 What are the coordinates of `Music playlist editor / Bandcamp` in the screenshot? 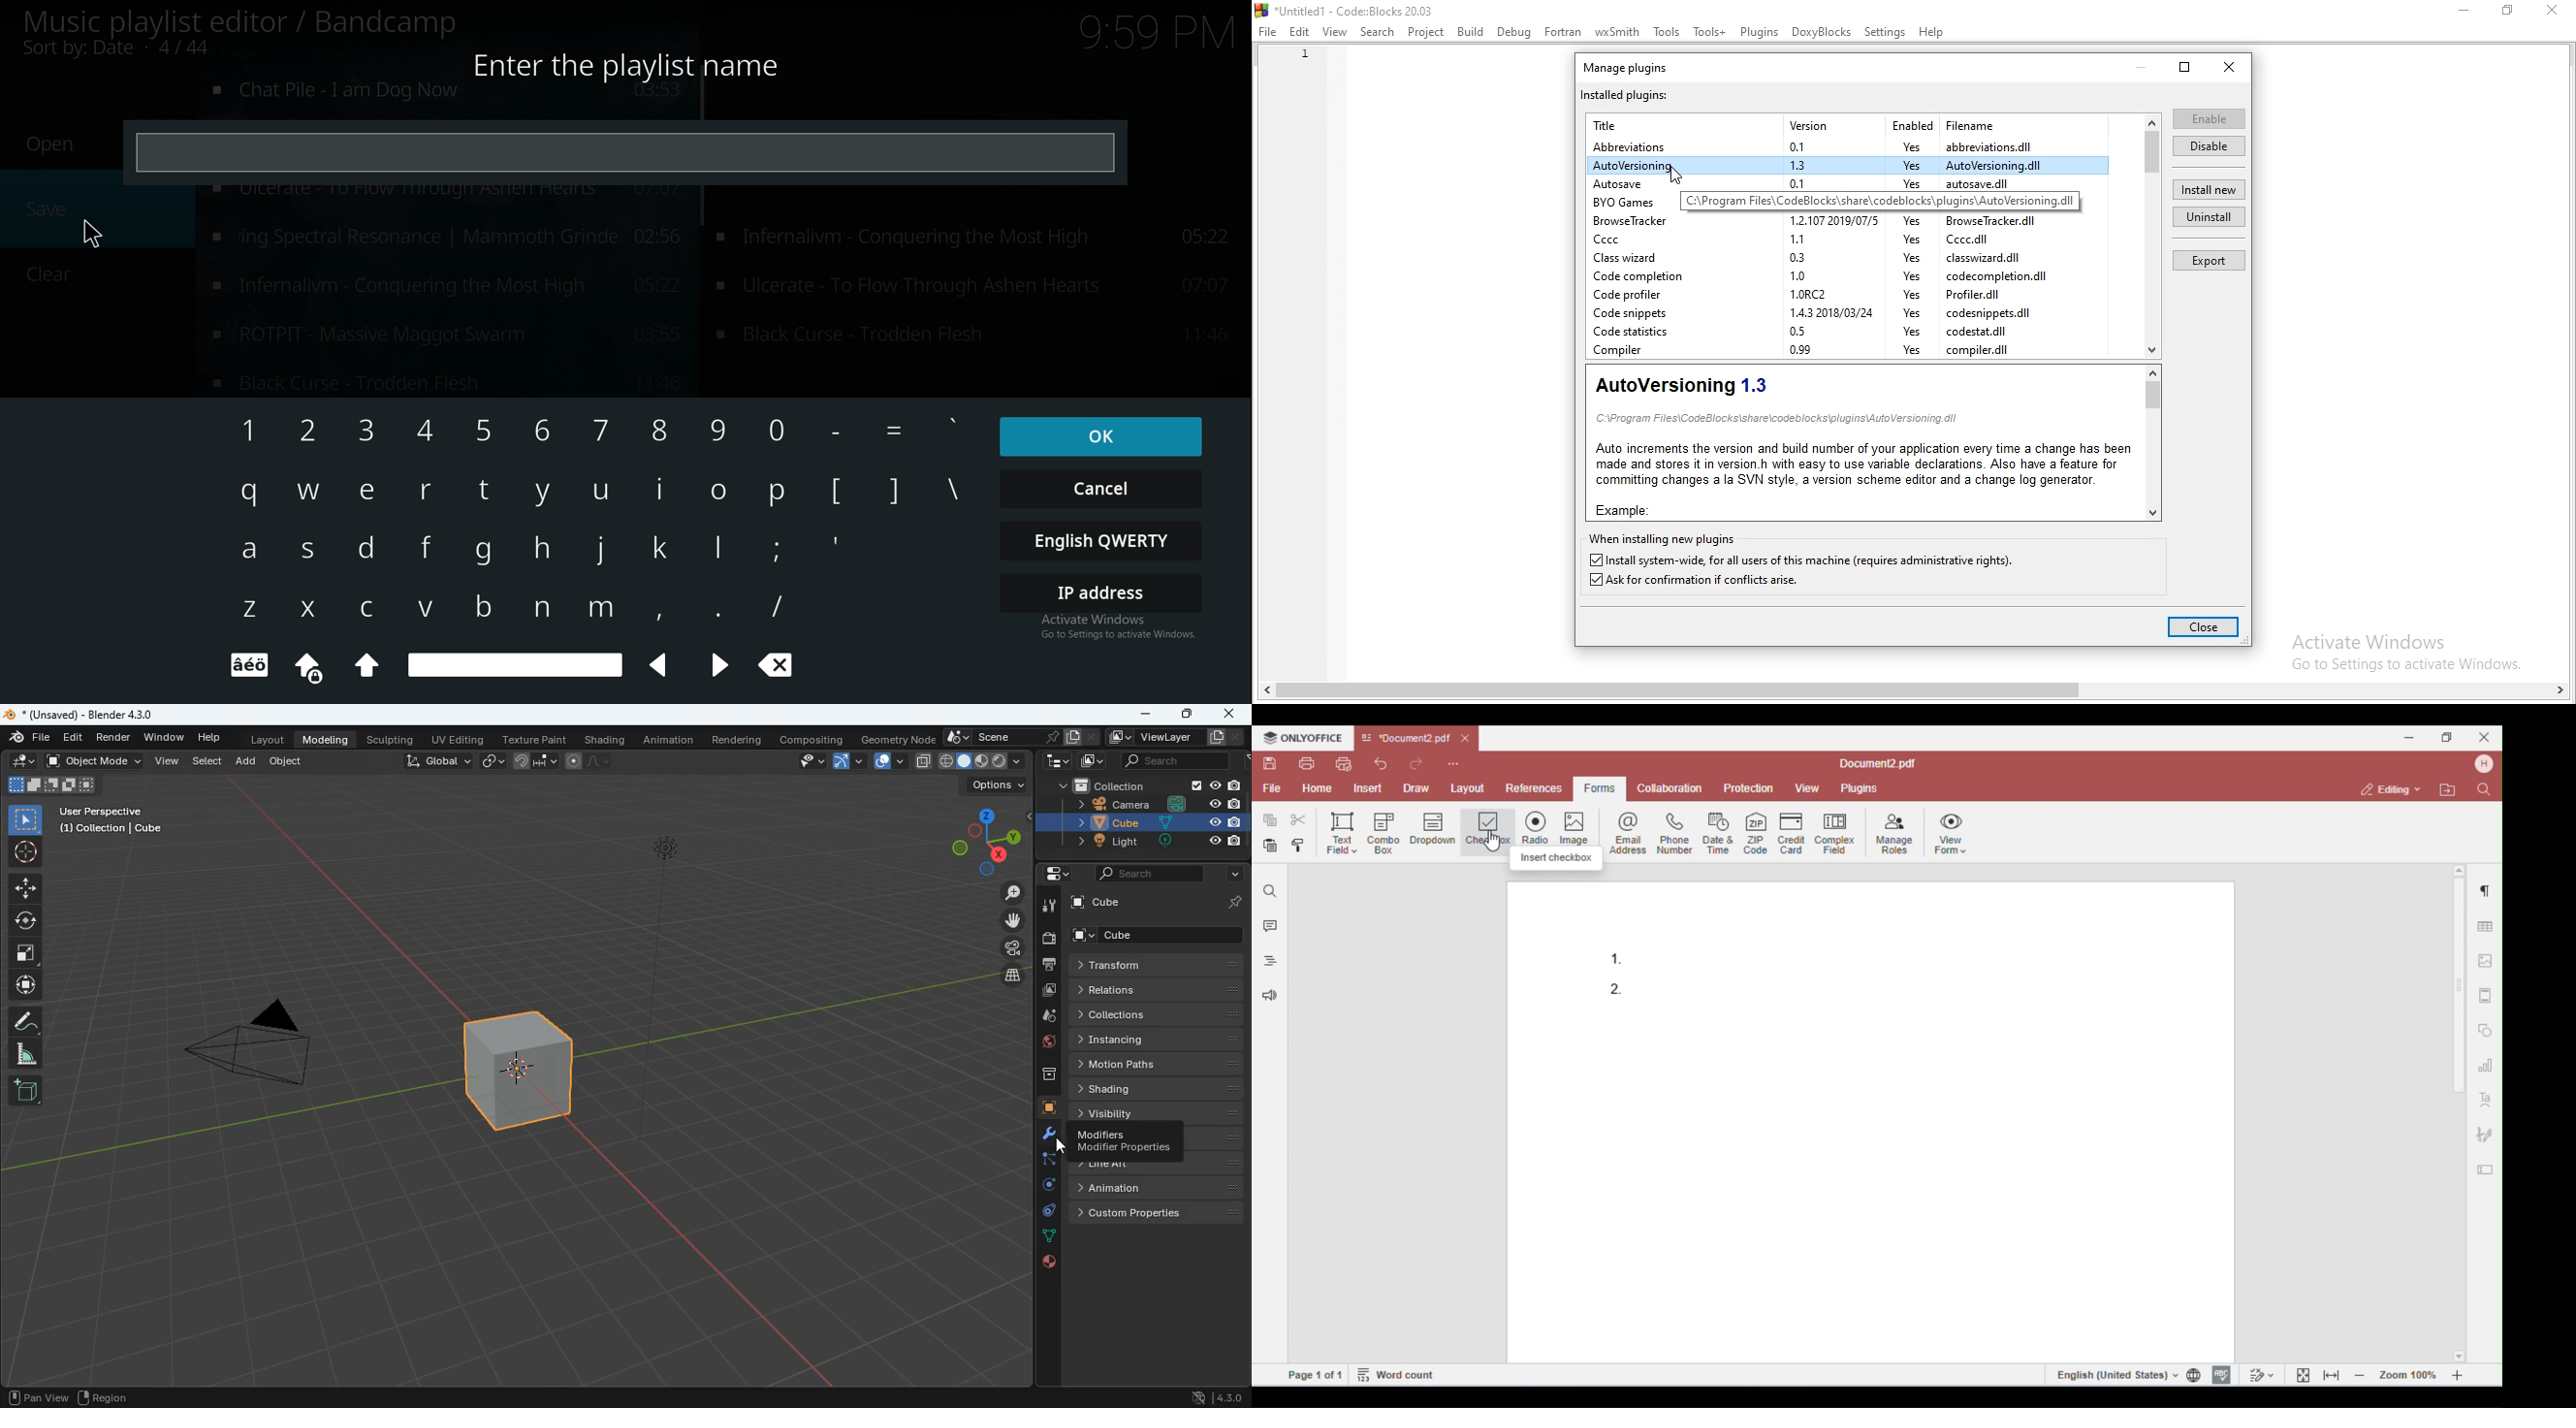 It's located at (241, 22).